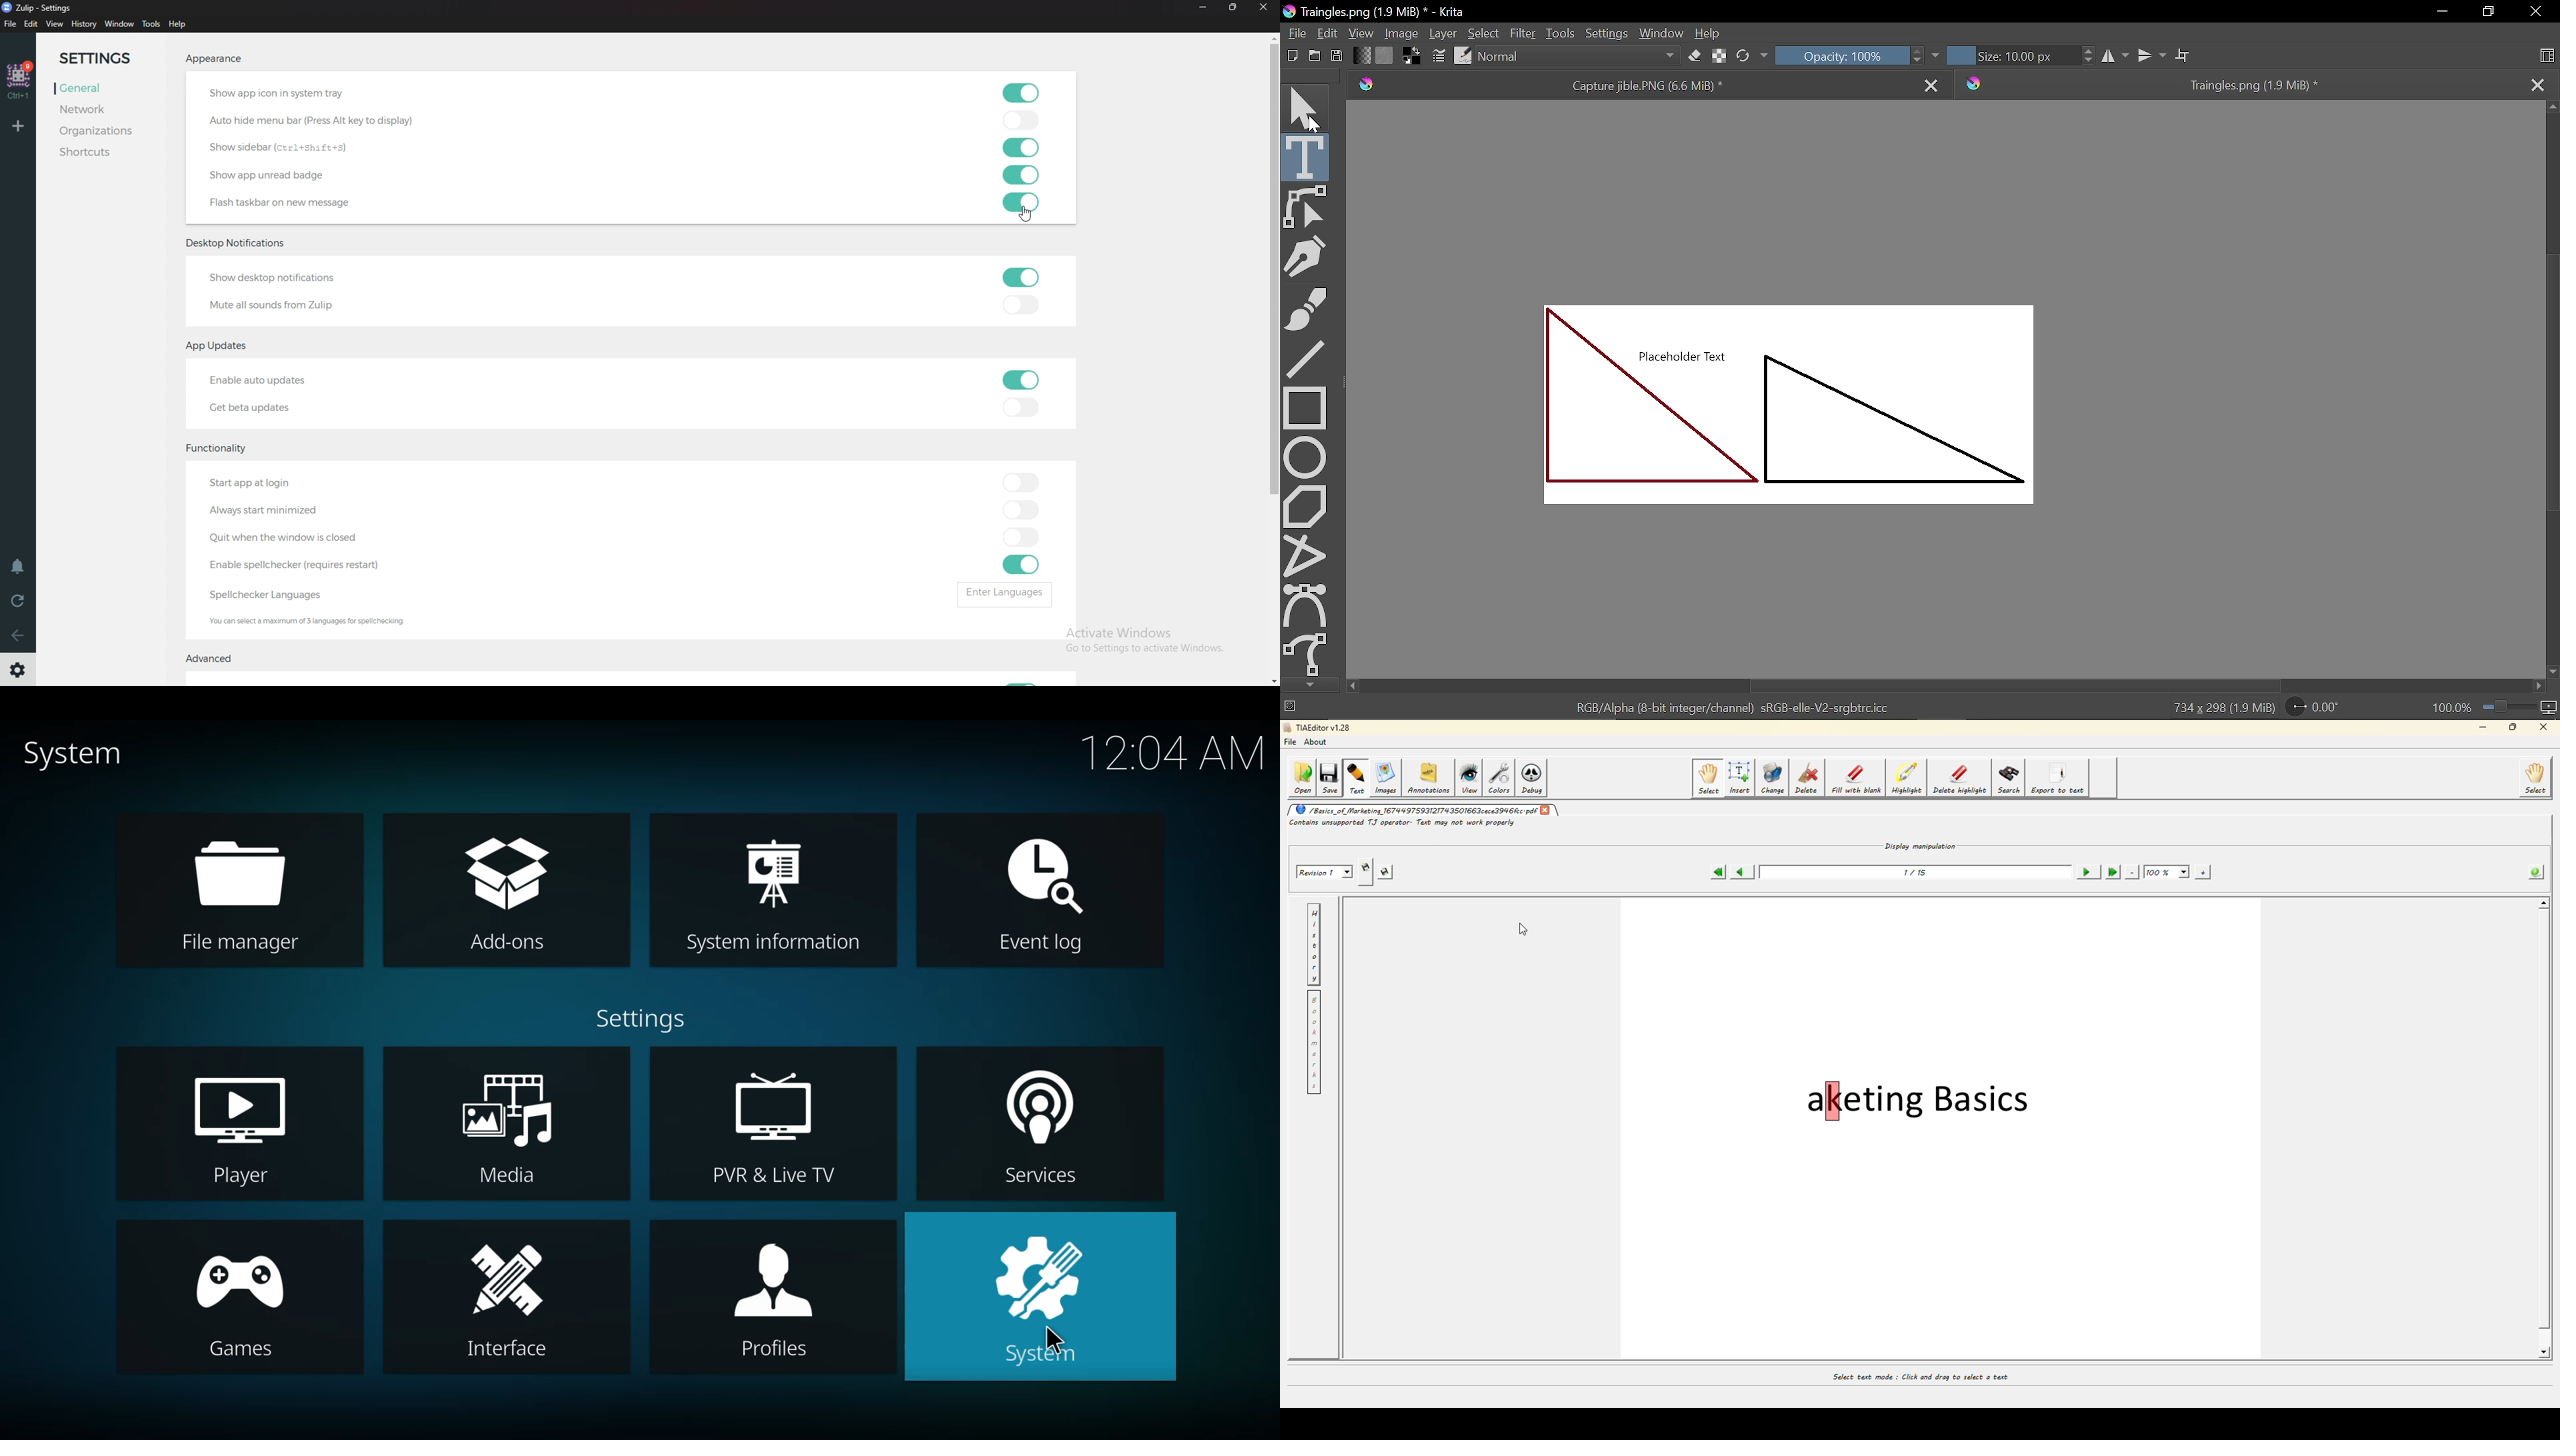 The image size is (2576, 1456). What do you see at coordinates (1021, 539) in the screenshot?
I see `toggle` at bounding box center [1021, 539].